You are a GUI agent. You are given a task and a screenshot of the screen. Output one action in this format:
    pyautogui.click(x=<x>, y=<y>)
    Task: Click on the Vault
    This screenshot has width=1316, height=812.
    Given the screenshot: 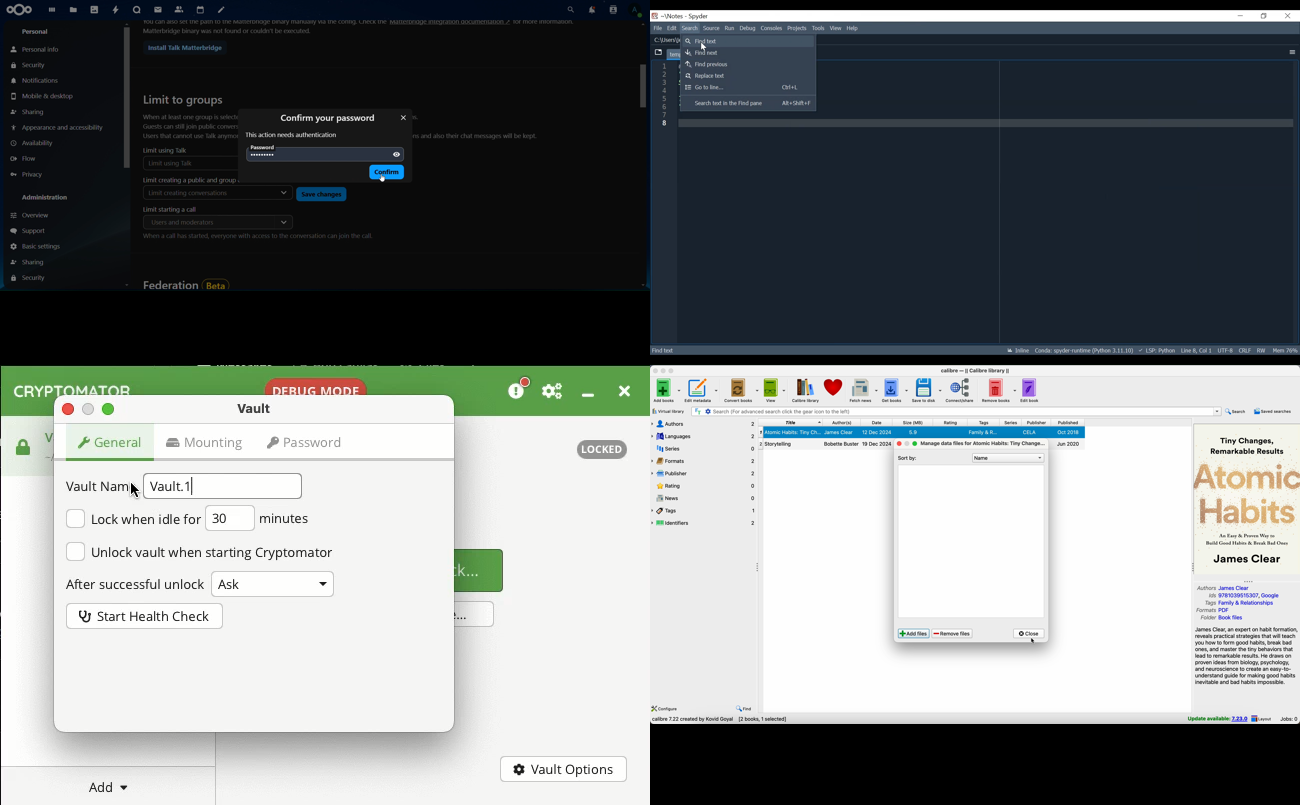 What is the action you would take?
    pyautogui.click(x=256, y=407)
    